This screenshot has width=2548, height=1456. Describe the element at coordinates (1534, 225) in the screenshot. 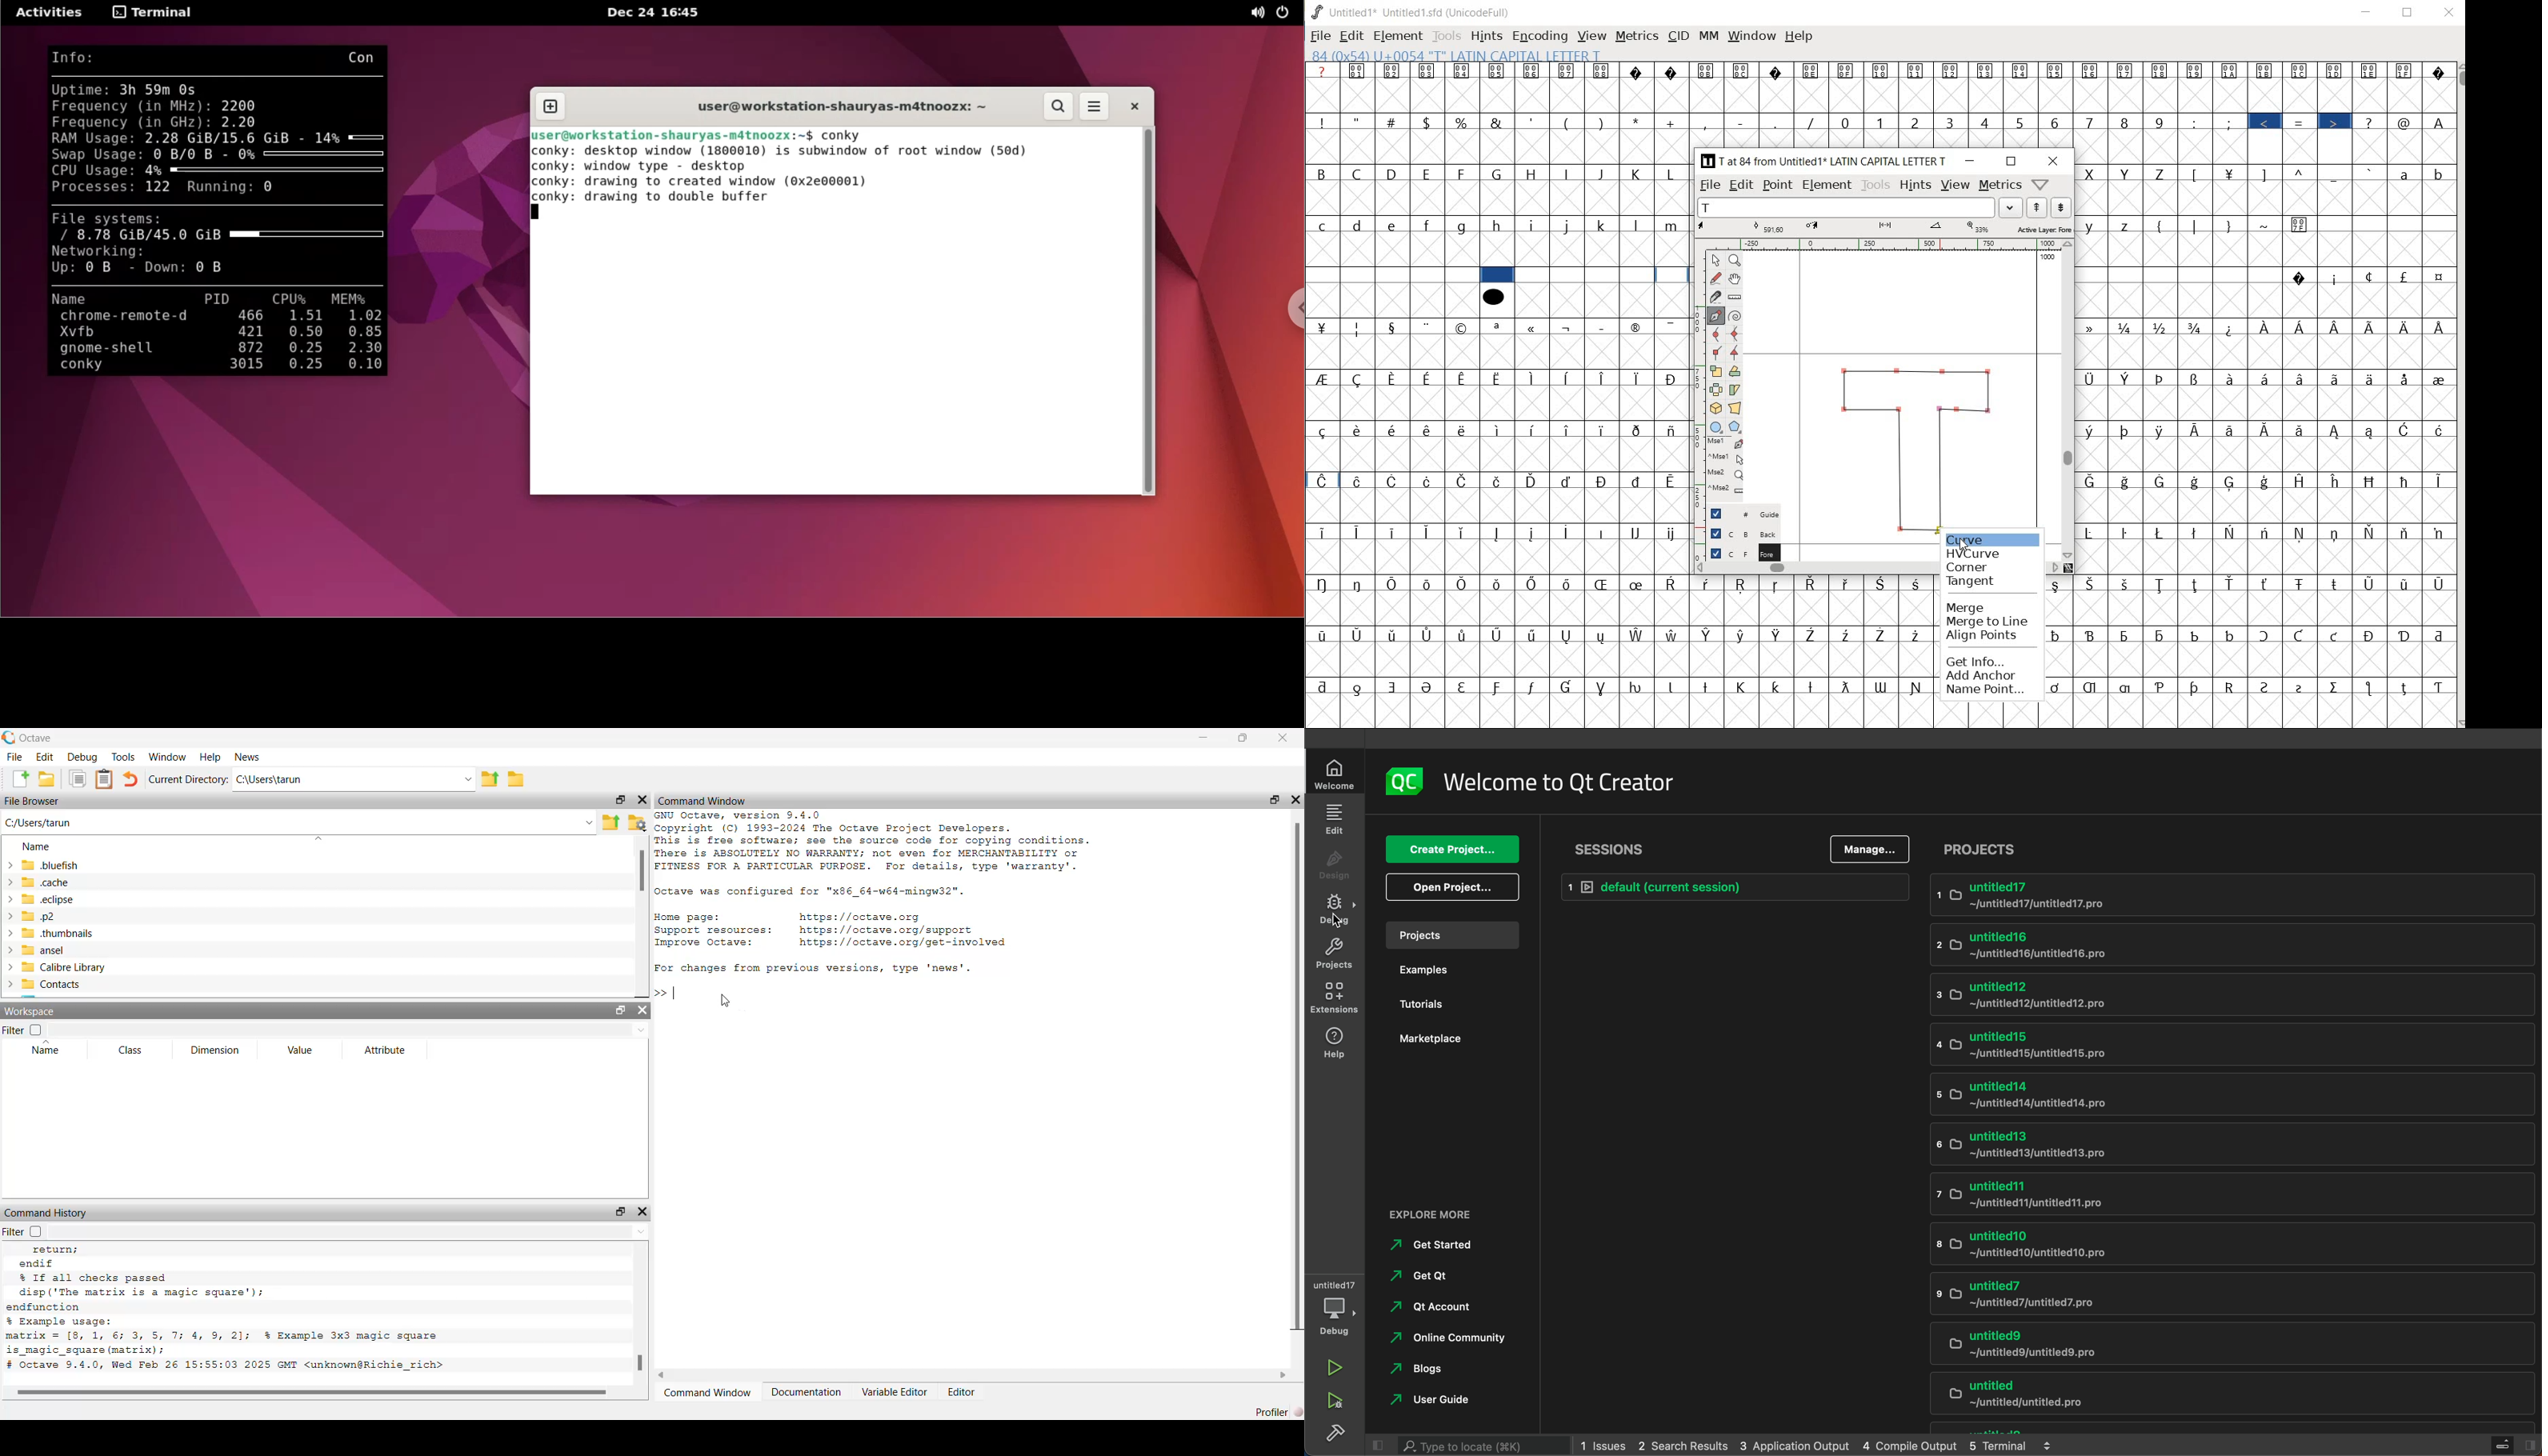

I see `i` at that location.